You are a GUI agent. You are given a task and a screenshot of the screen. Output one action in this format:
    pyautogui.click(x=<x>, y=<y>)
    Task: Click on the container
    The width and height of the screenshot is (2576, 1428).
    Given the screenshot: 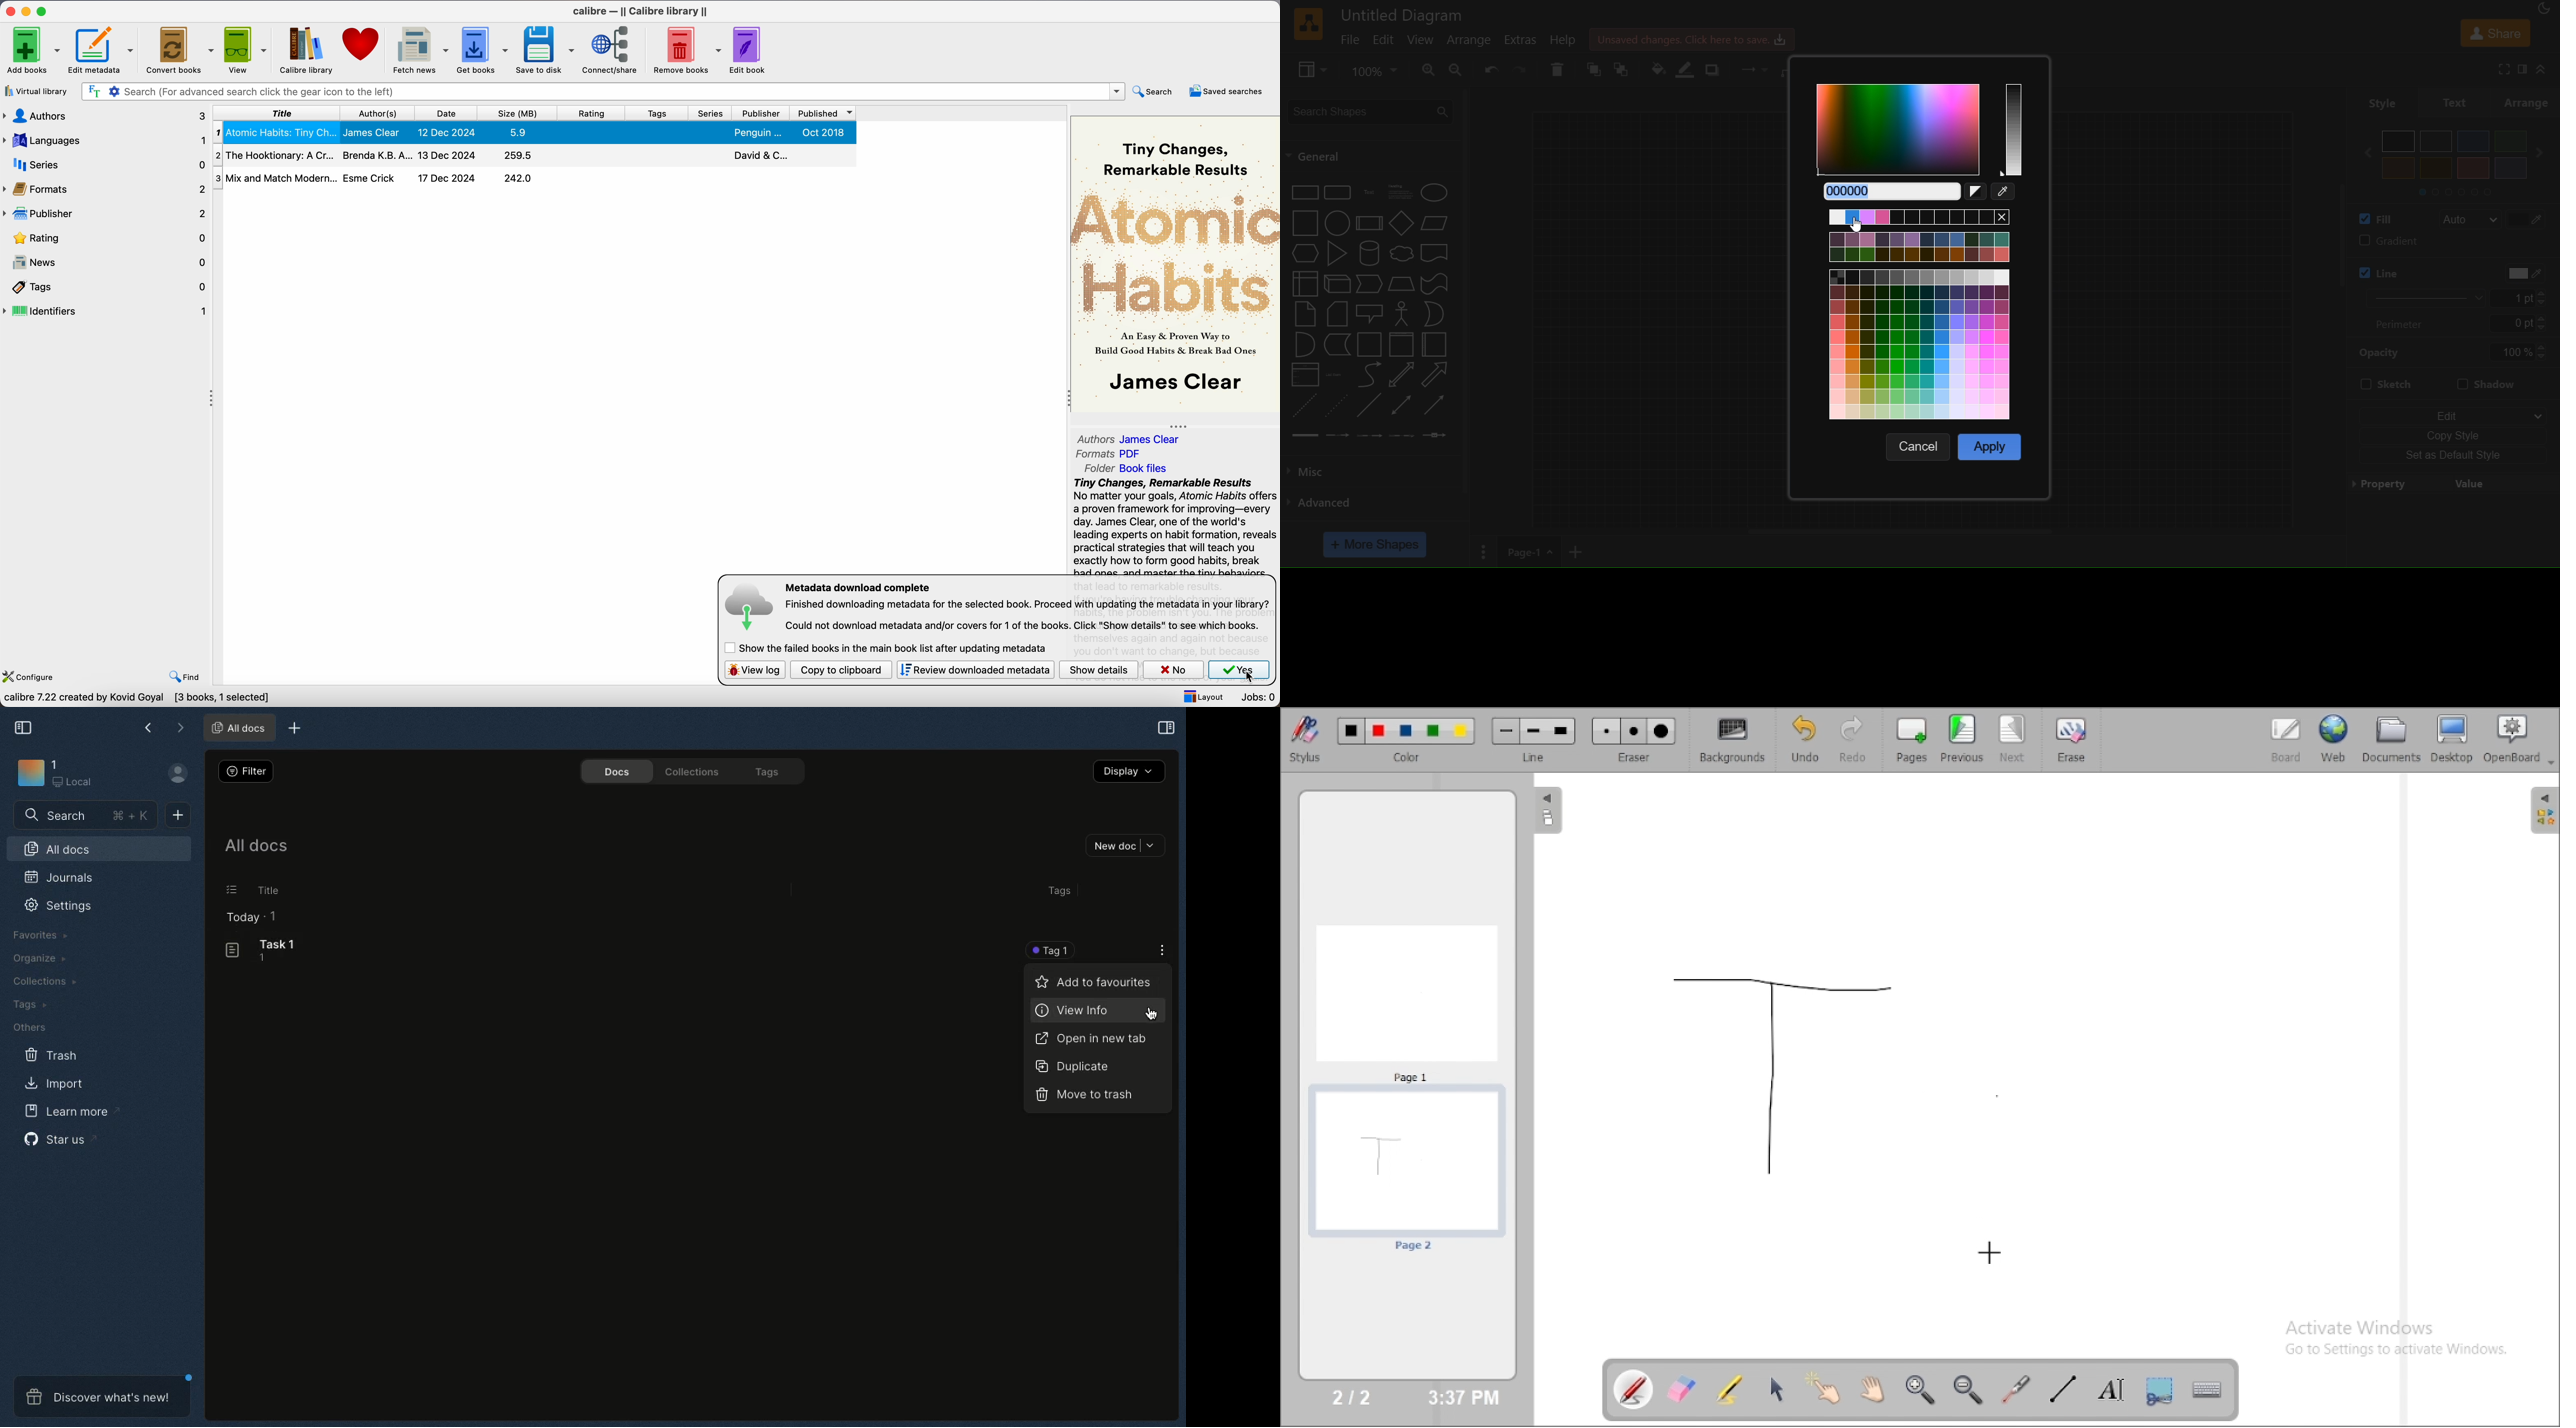 What is the action you would take?
    pyautogui.click(x=1371, y=345)
    